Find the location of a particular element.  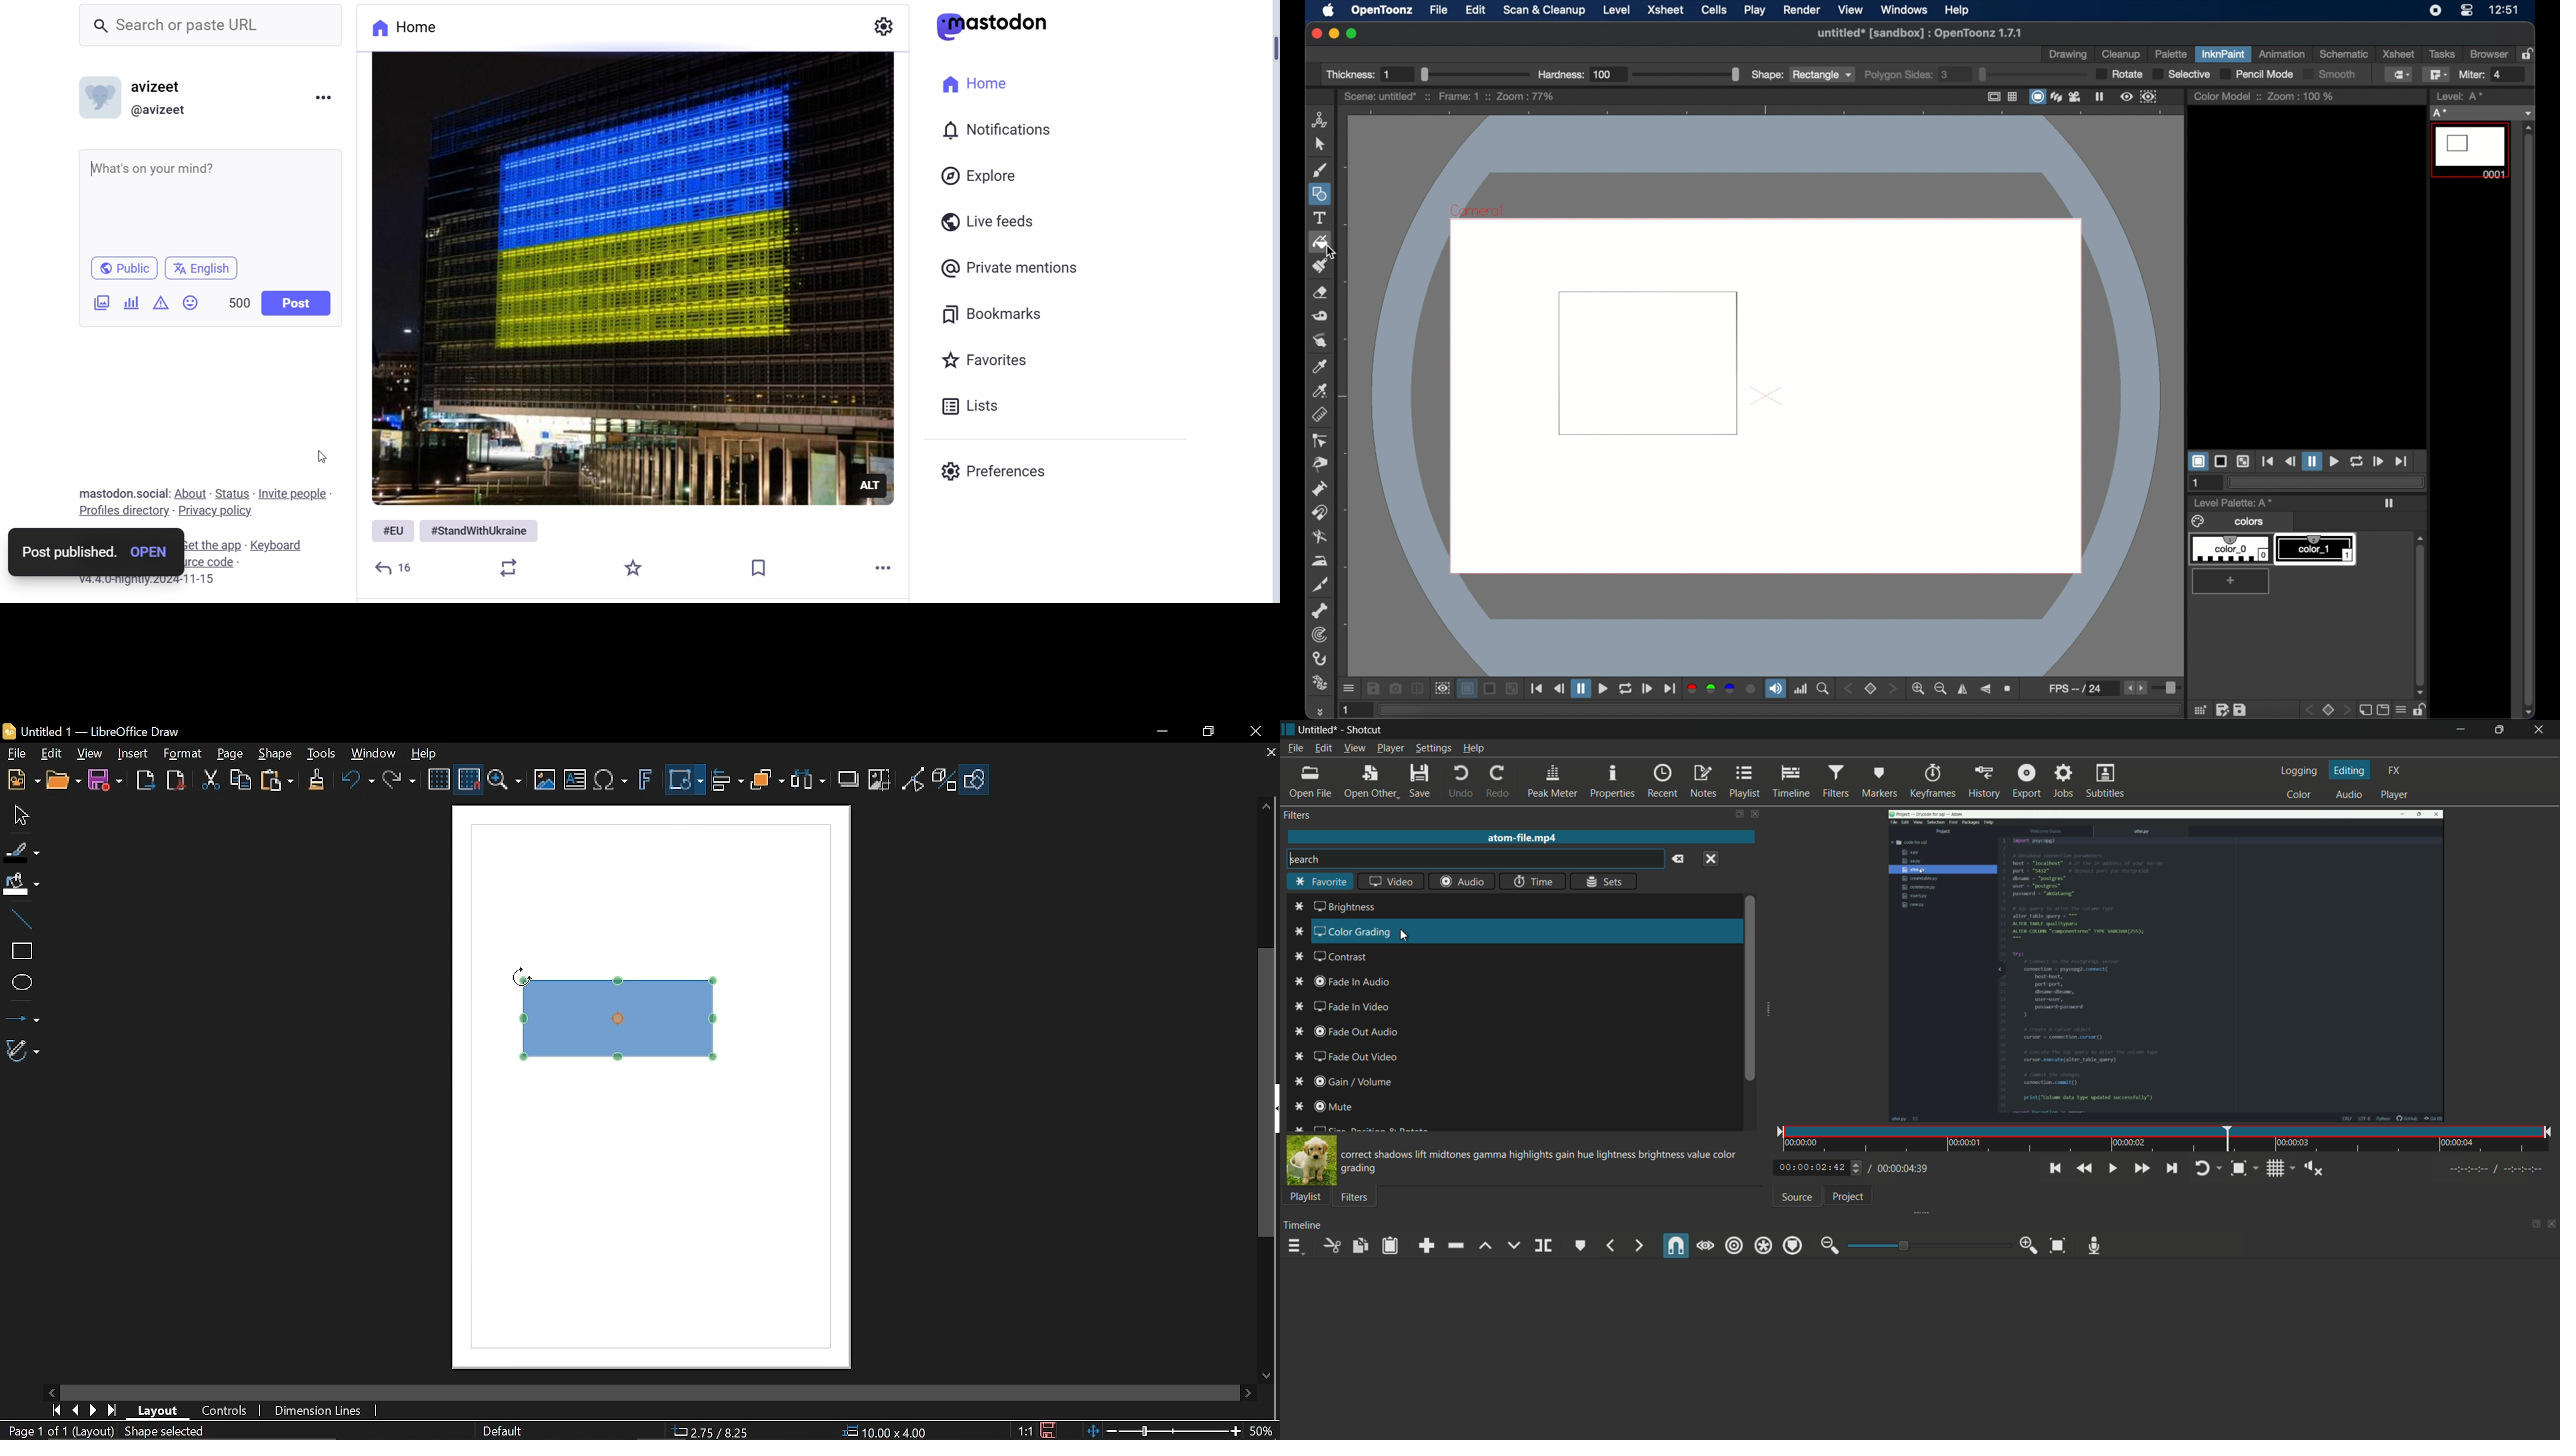

contrast is located at coordinates (1342, 957).